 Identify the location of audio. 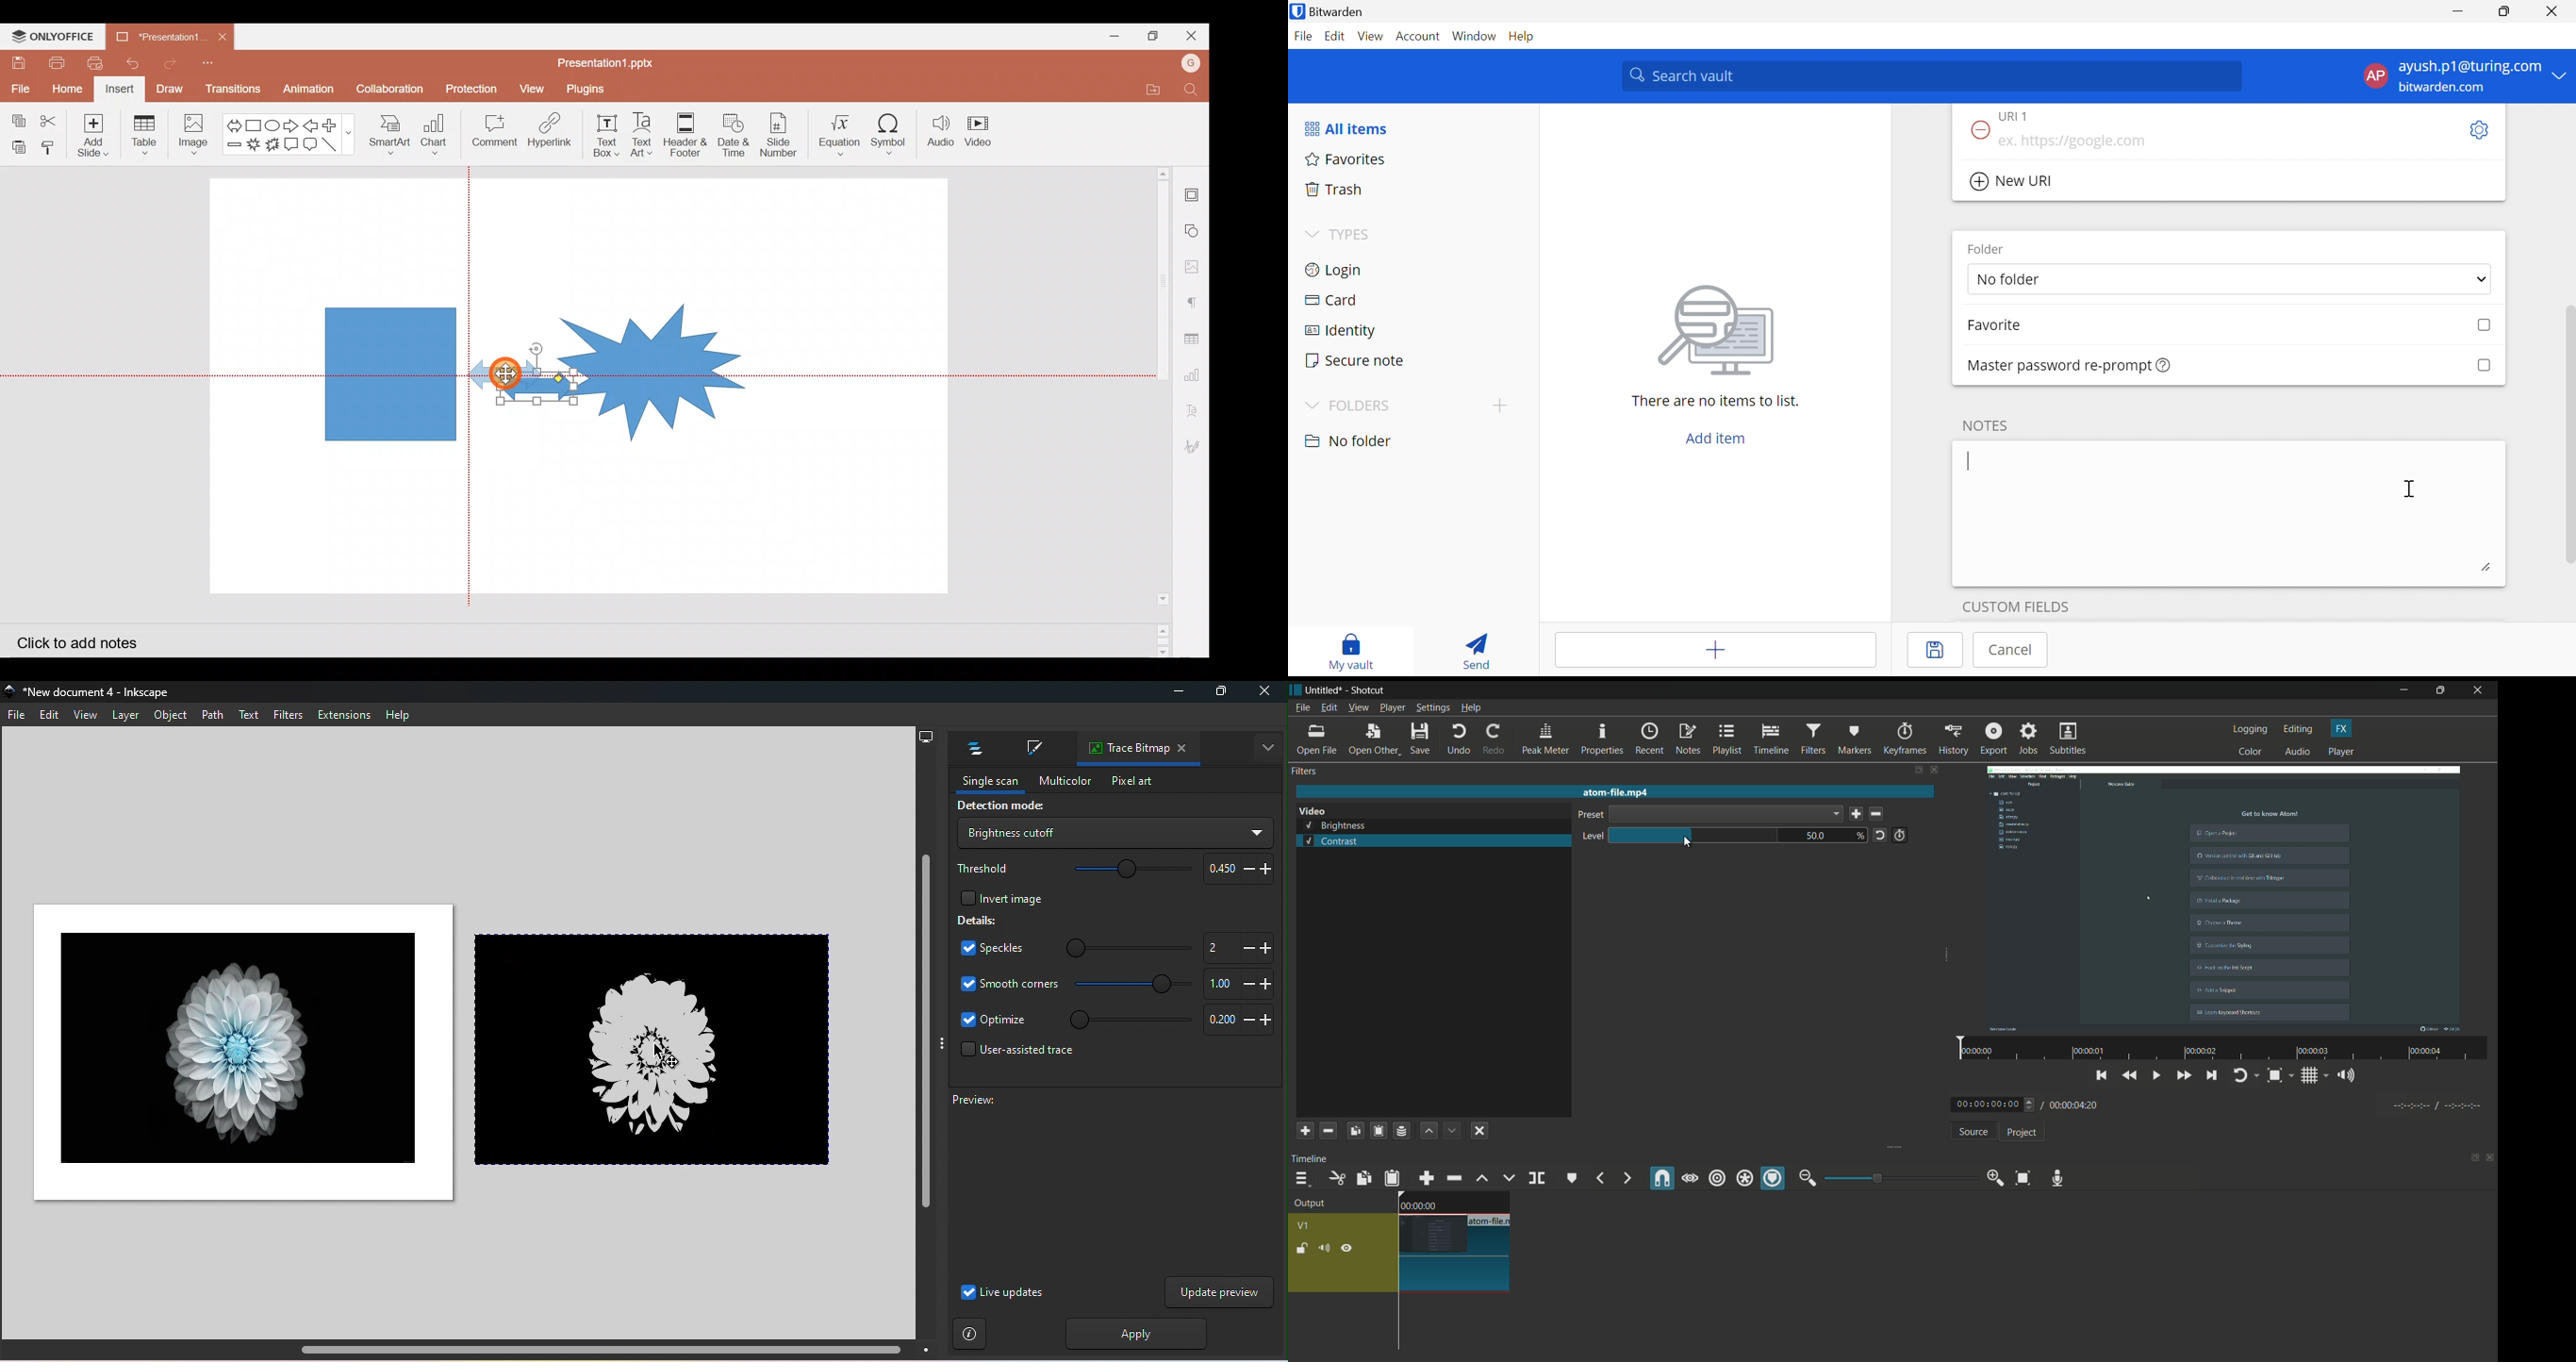
(2299, 752).